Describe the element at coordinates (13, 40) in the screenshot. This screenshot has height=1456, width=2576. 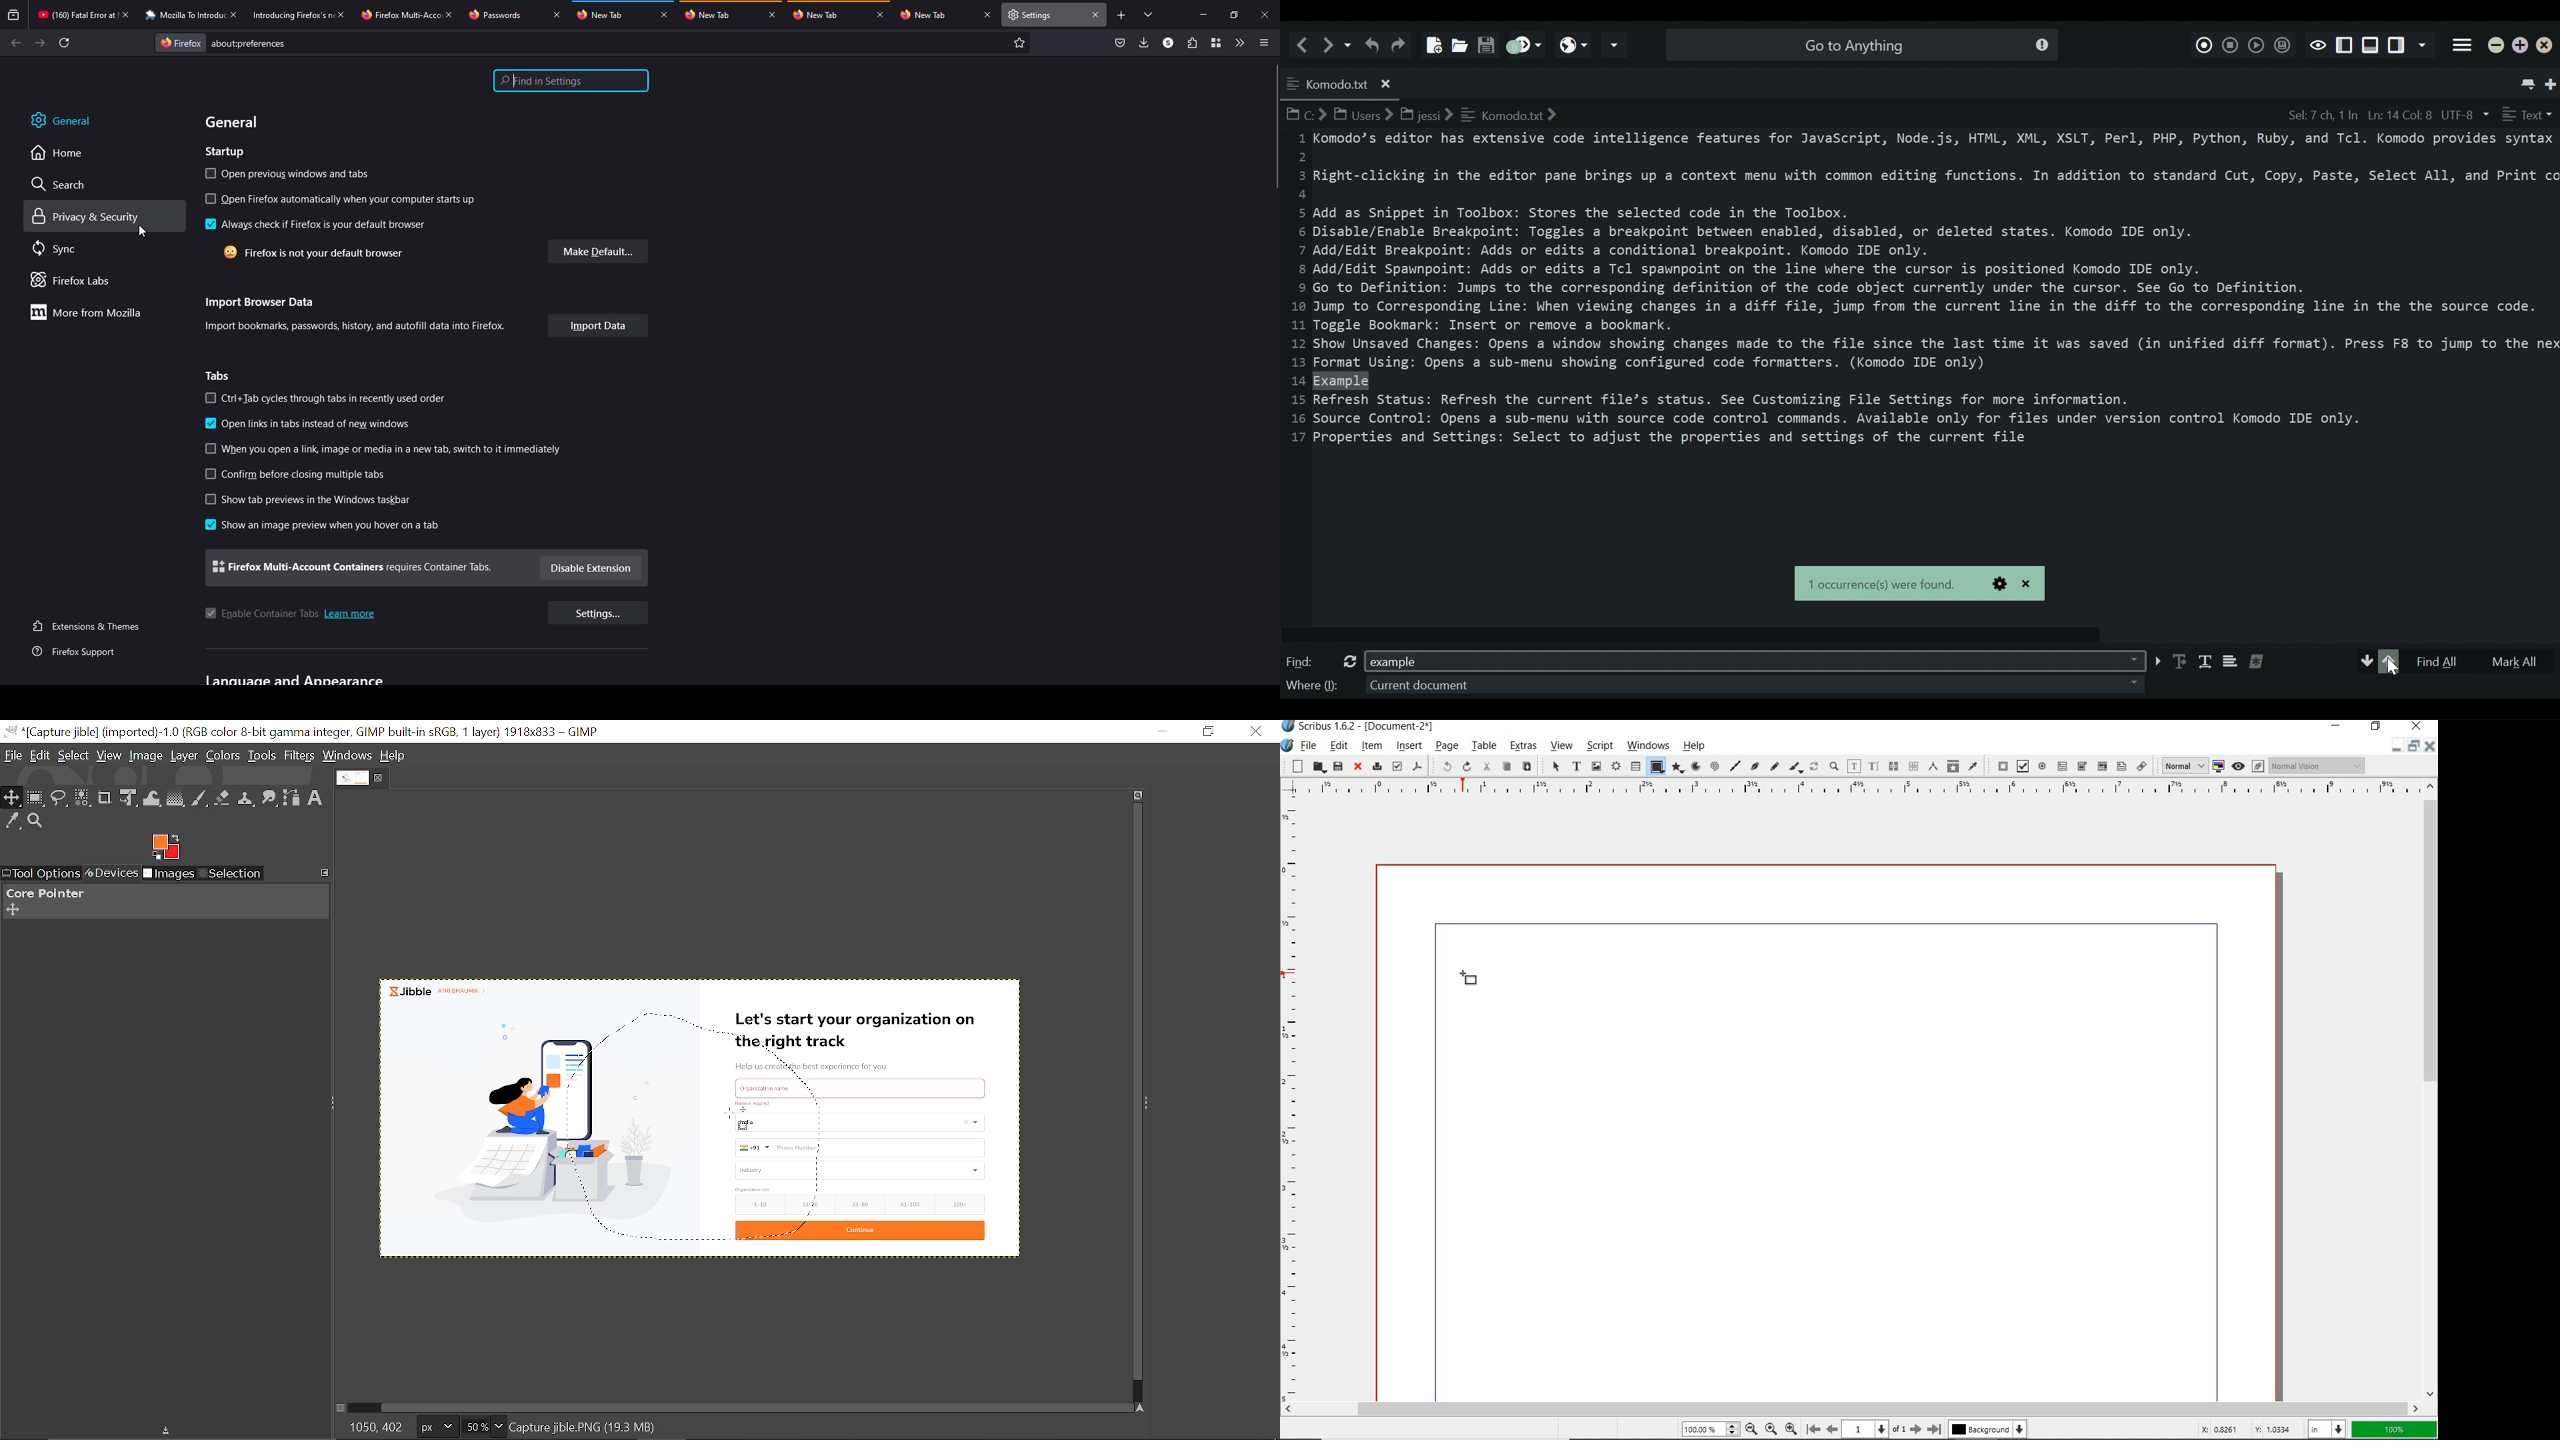
I see `back` at that location.